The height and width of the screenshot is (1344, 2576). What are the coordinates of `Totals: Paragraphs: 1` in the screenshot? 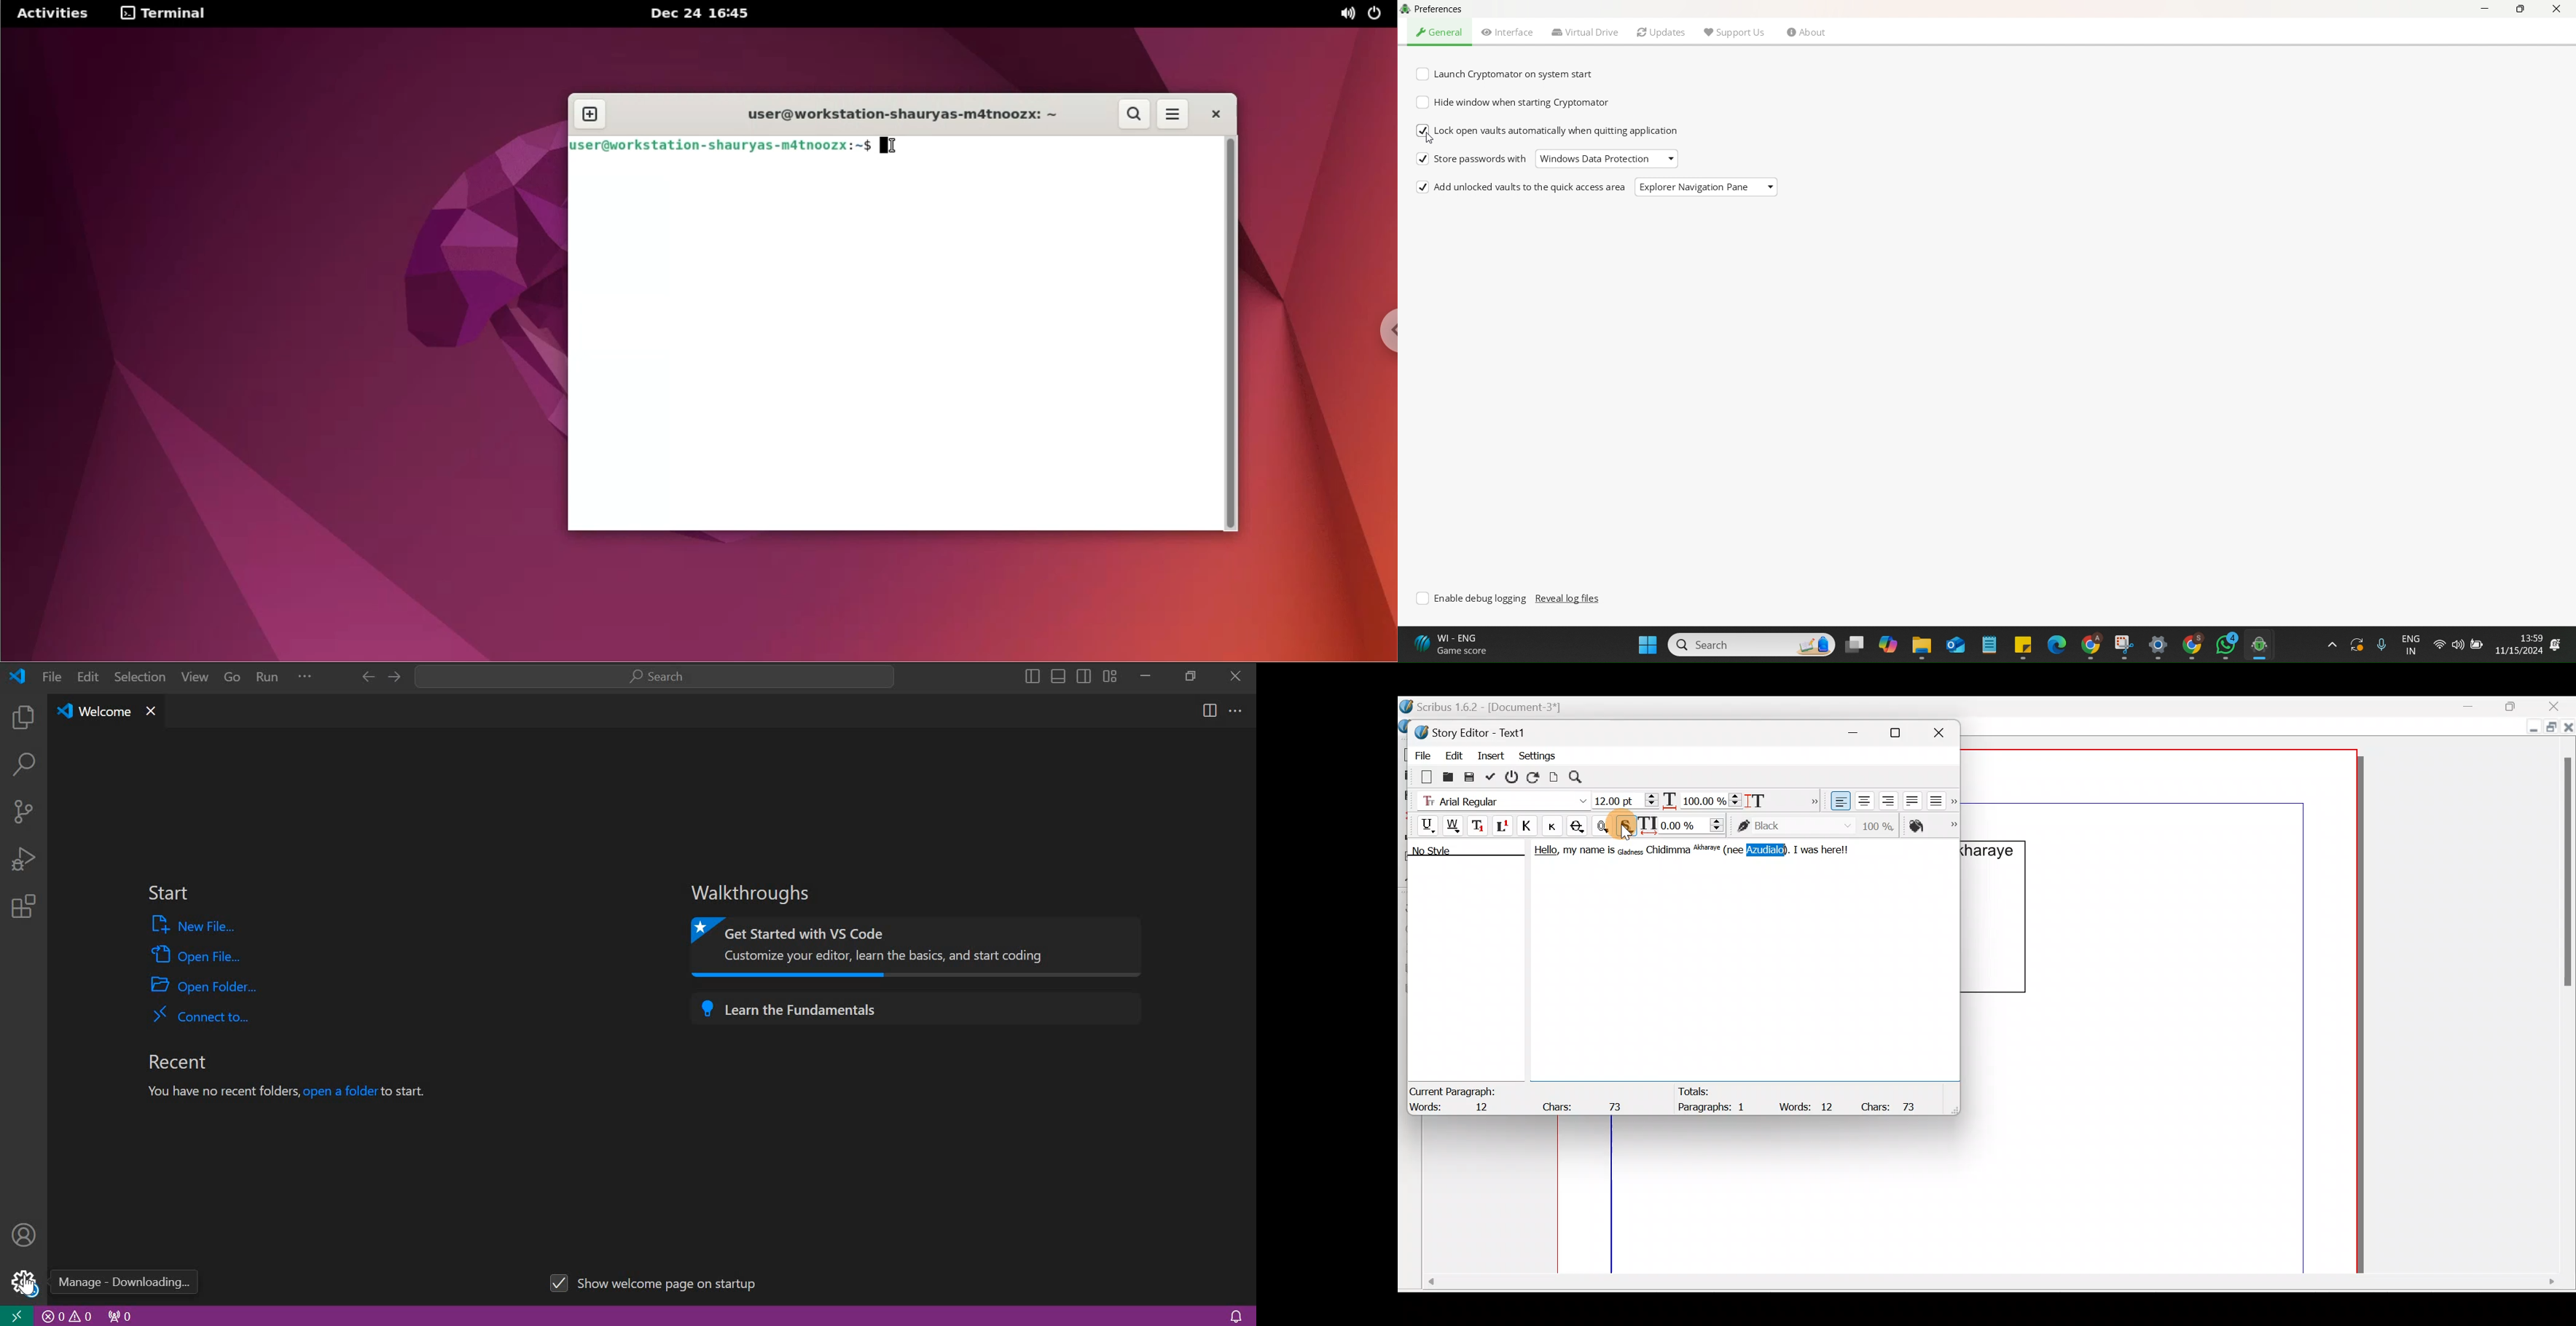 It's located at (1718, 1101).